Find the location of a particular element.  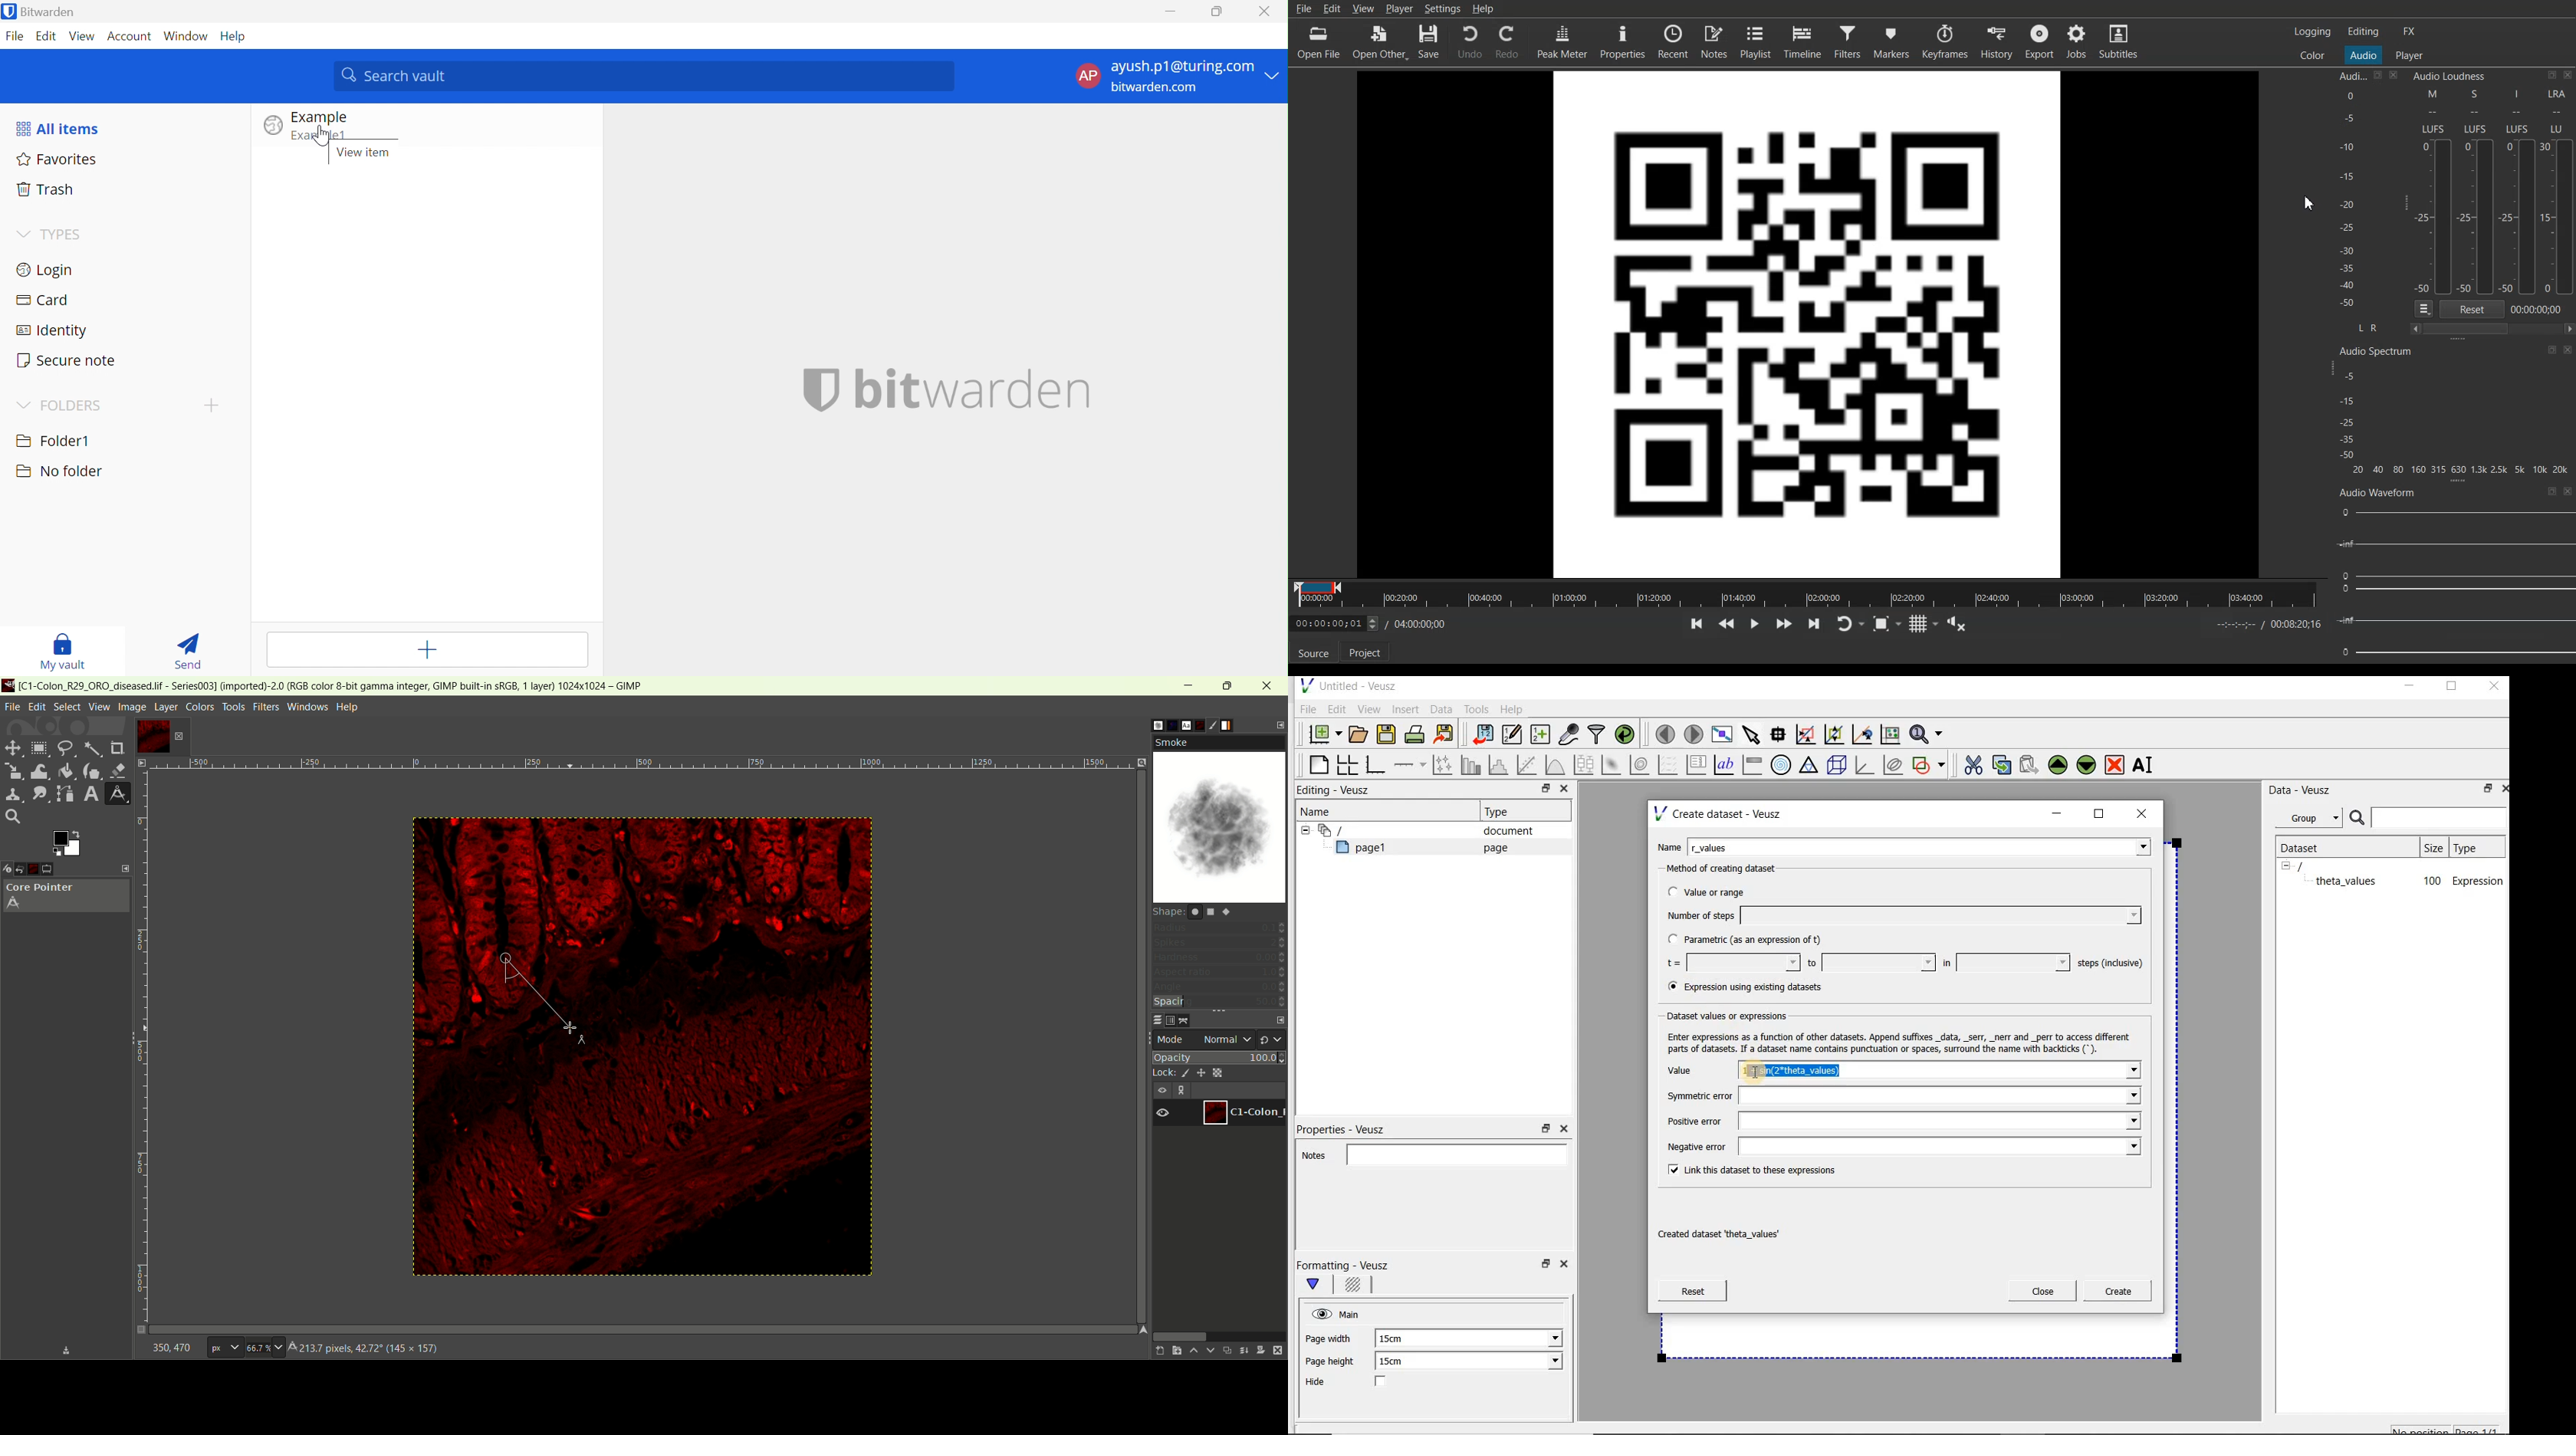

smoke is located at coordinates (1219, 818).